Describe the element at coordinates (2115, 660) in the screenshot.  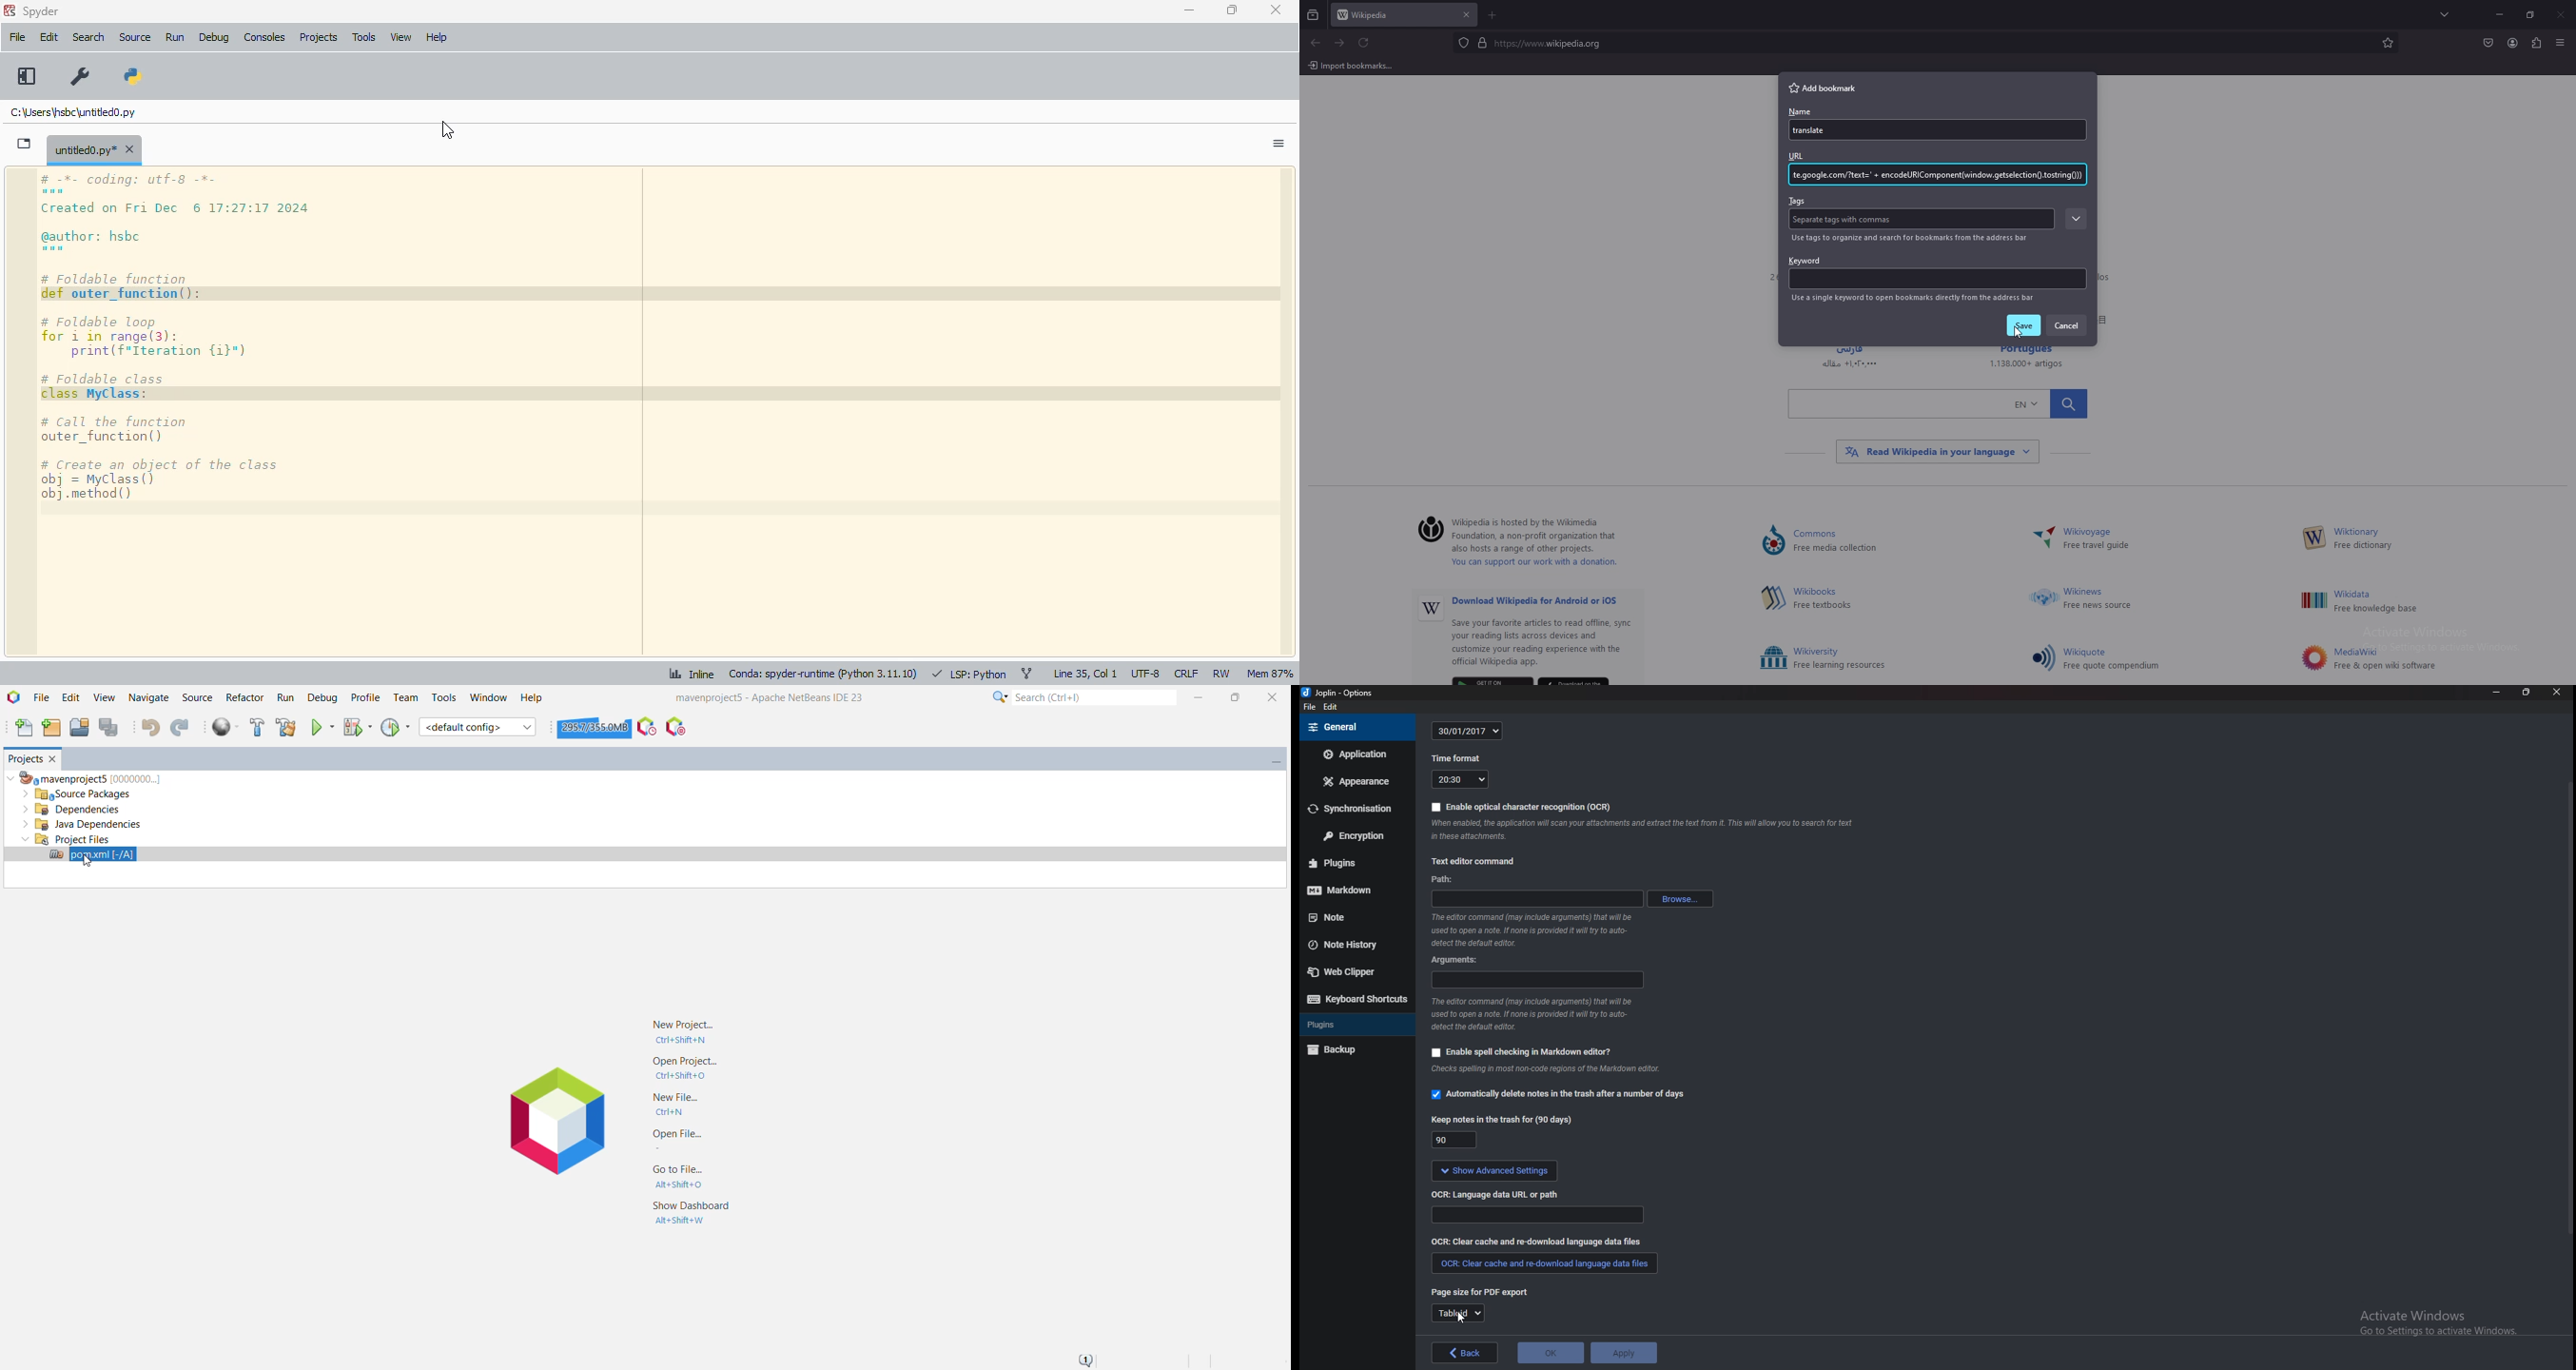
I see `` at that location.